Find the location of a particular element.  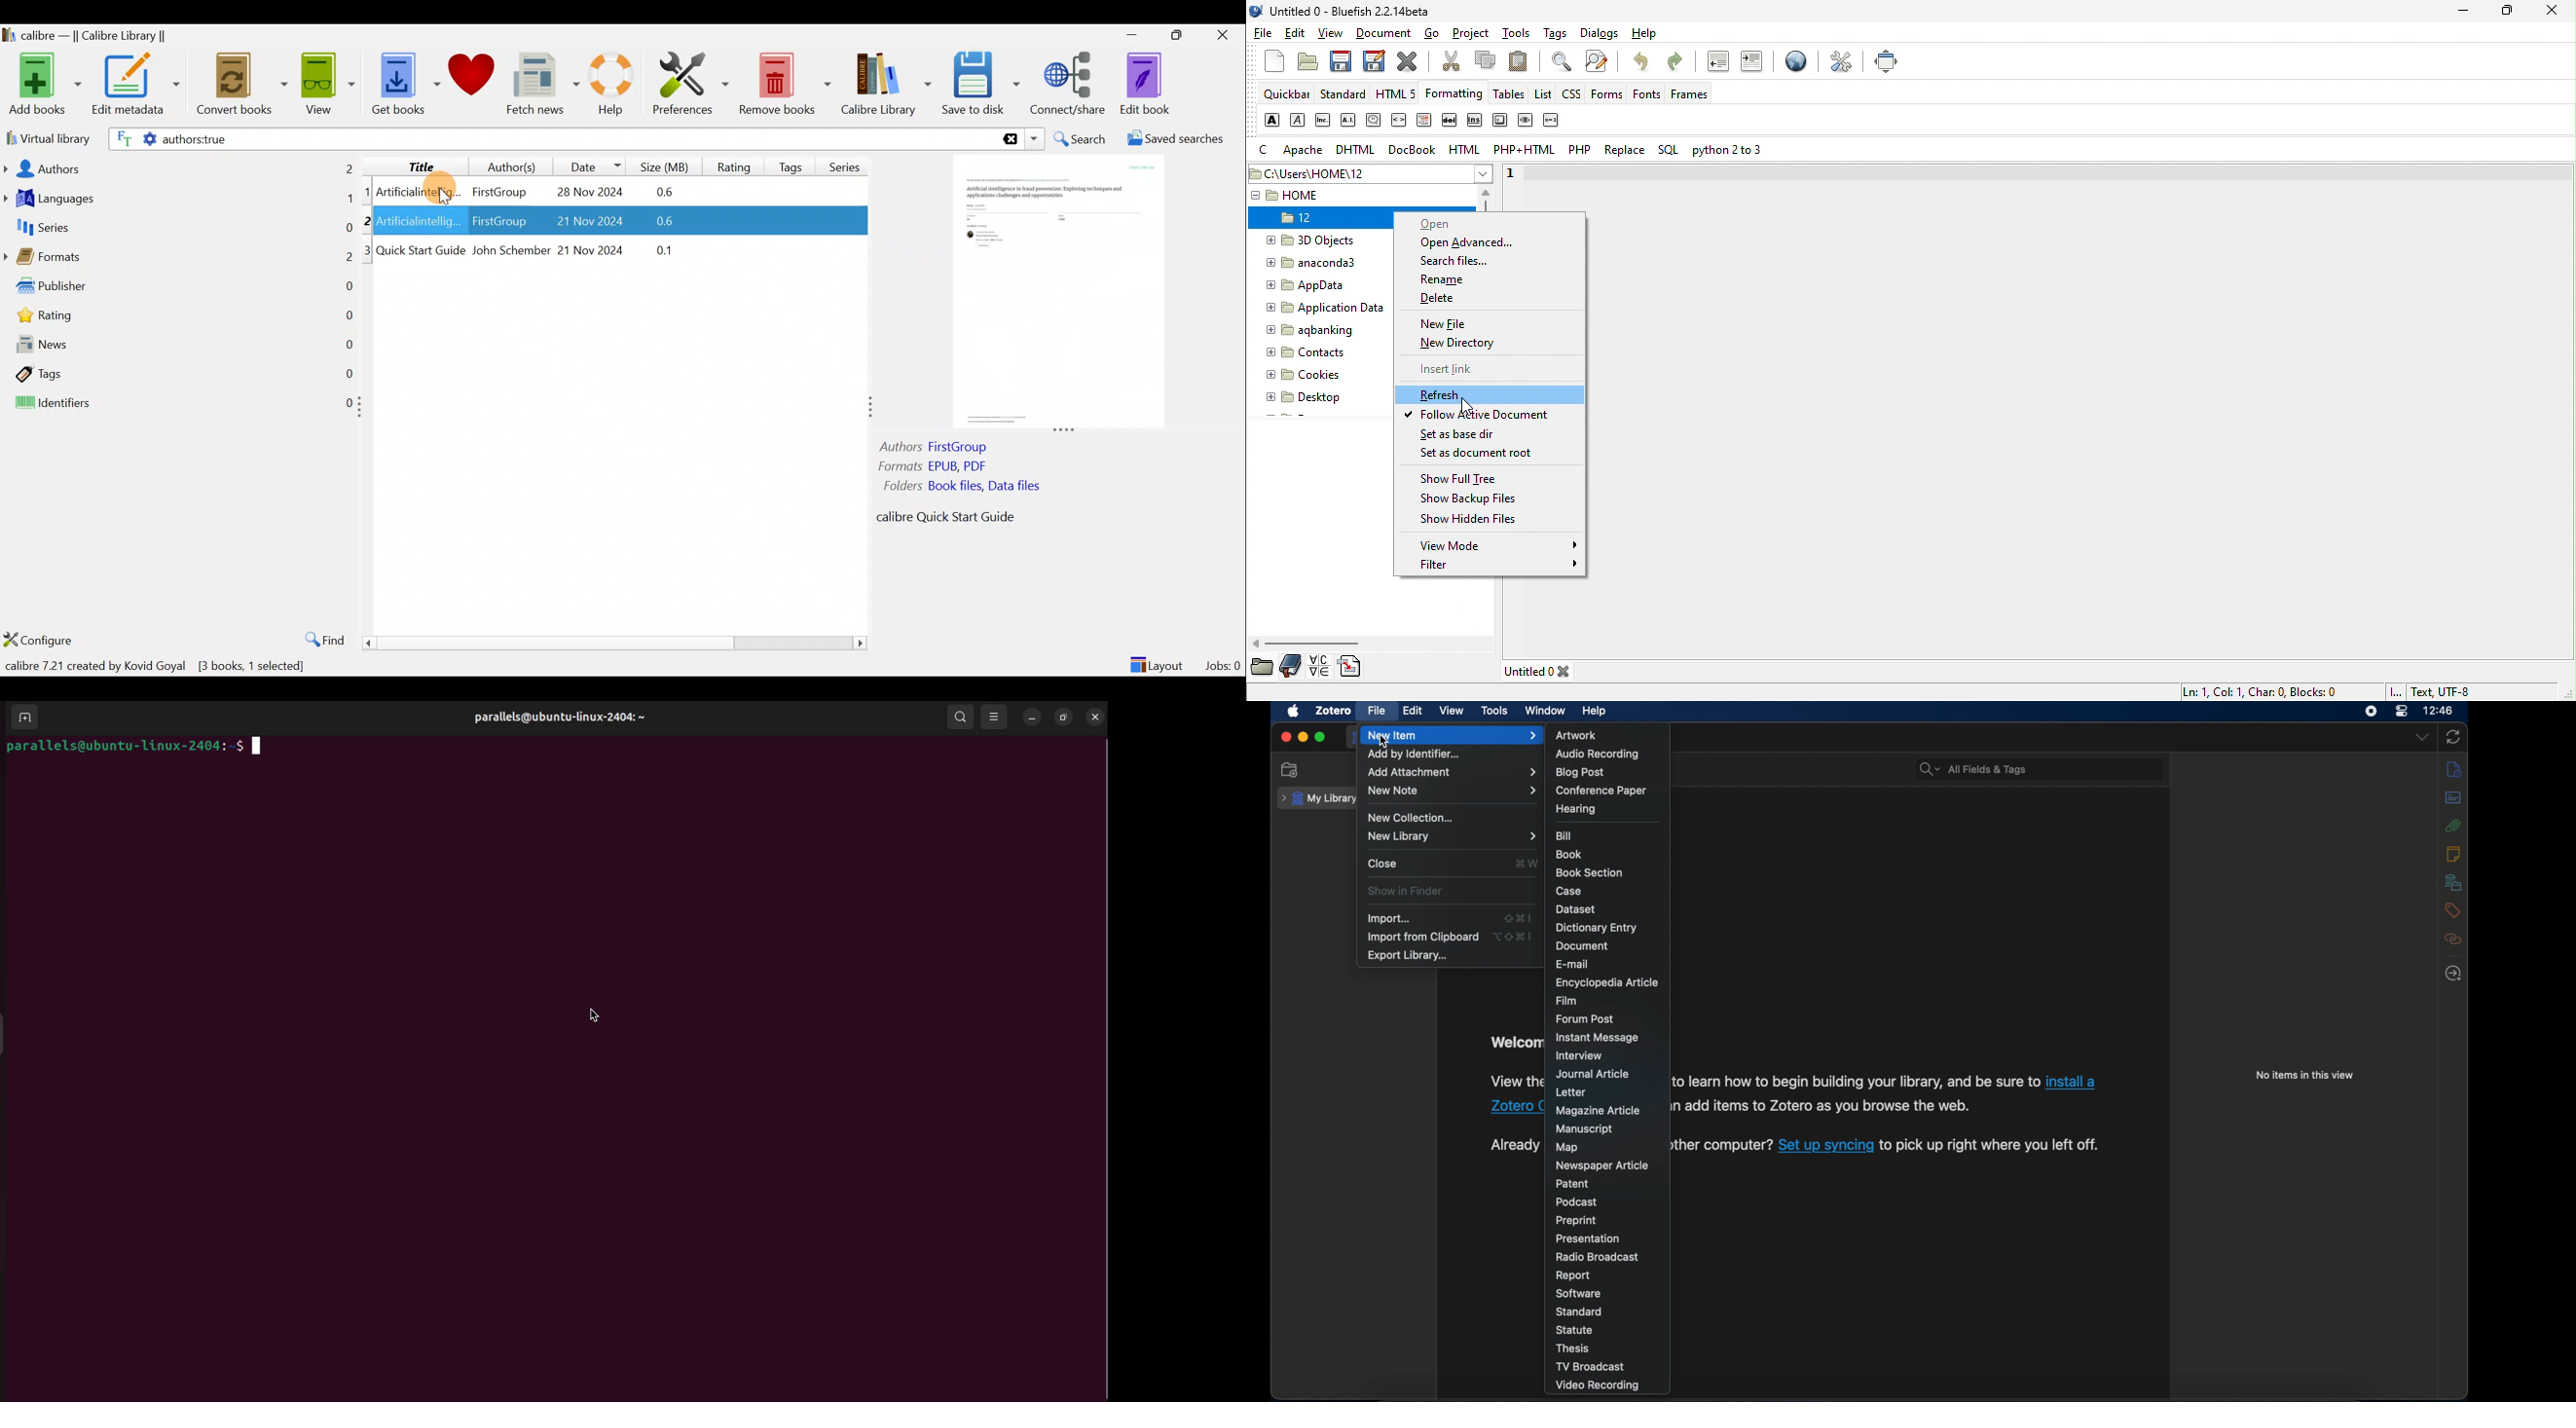

delete is located at coordinates (1452, 122).